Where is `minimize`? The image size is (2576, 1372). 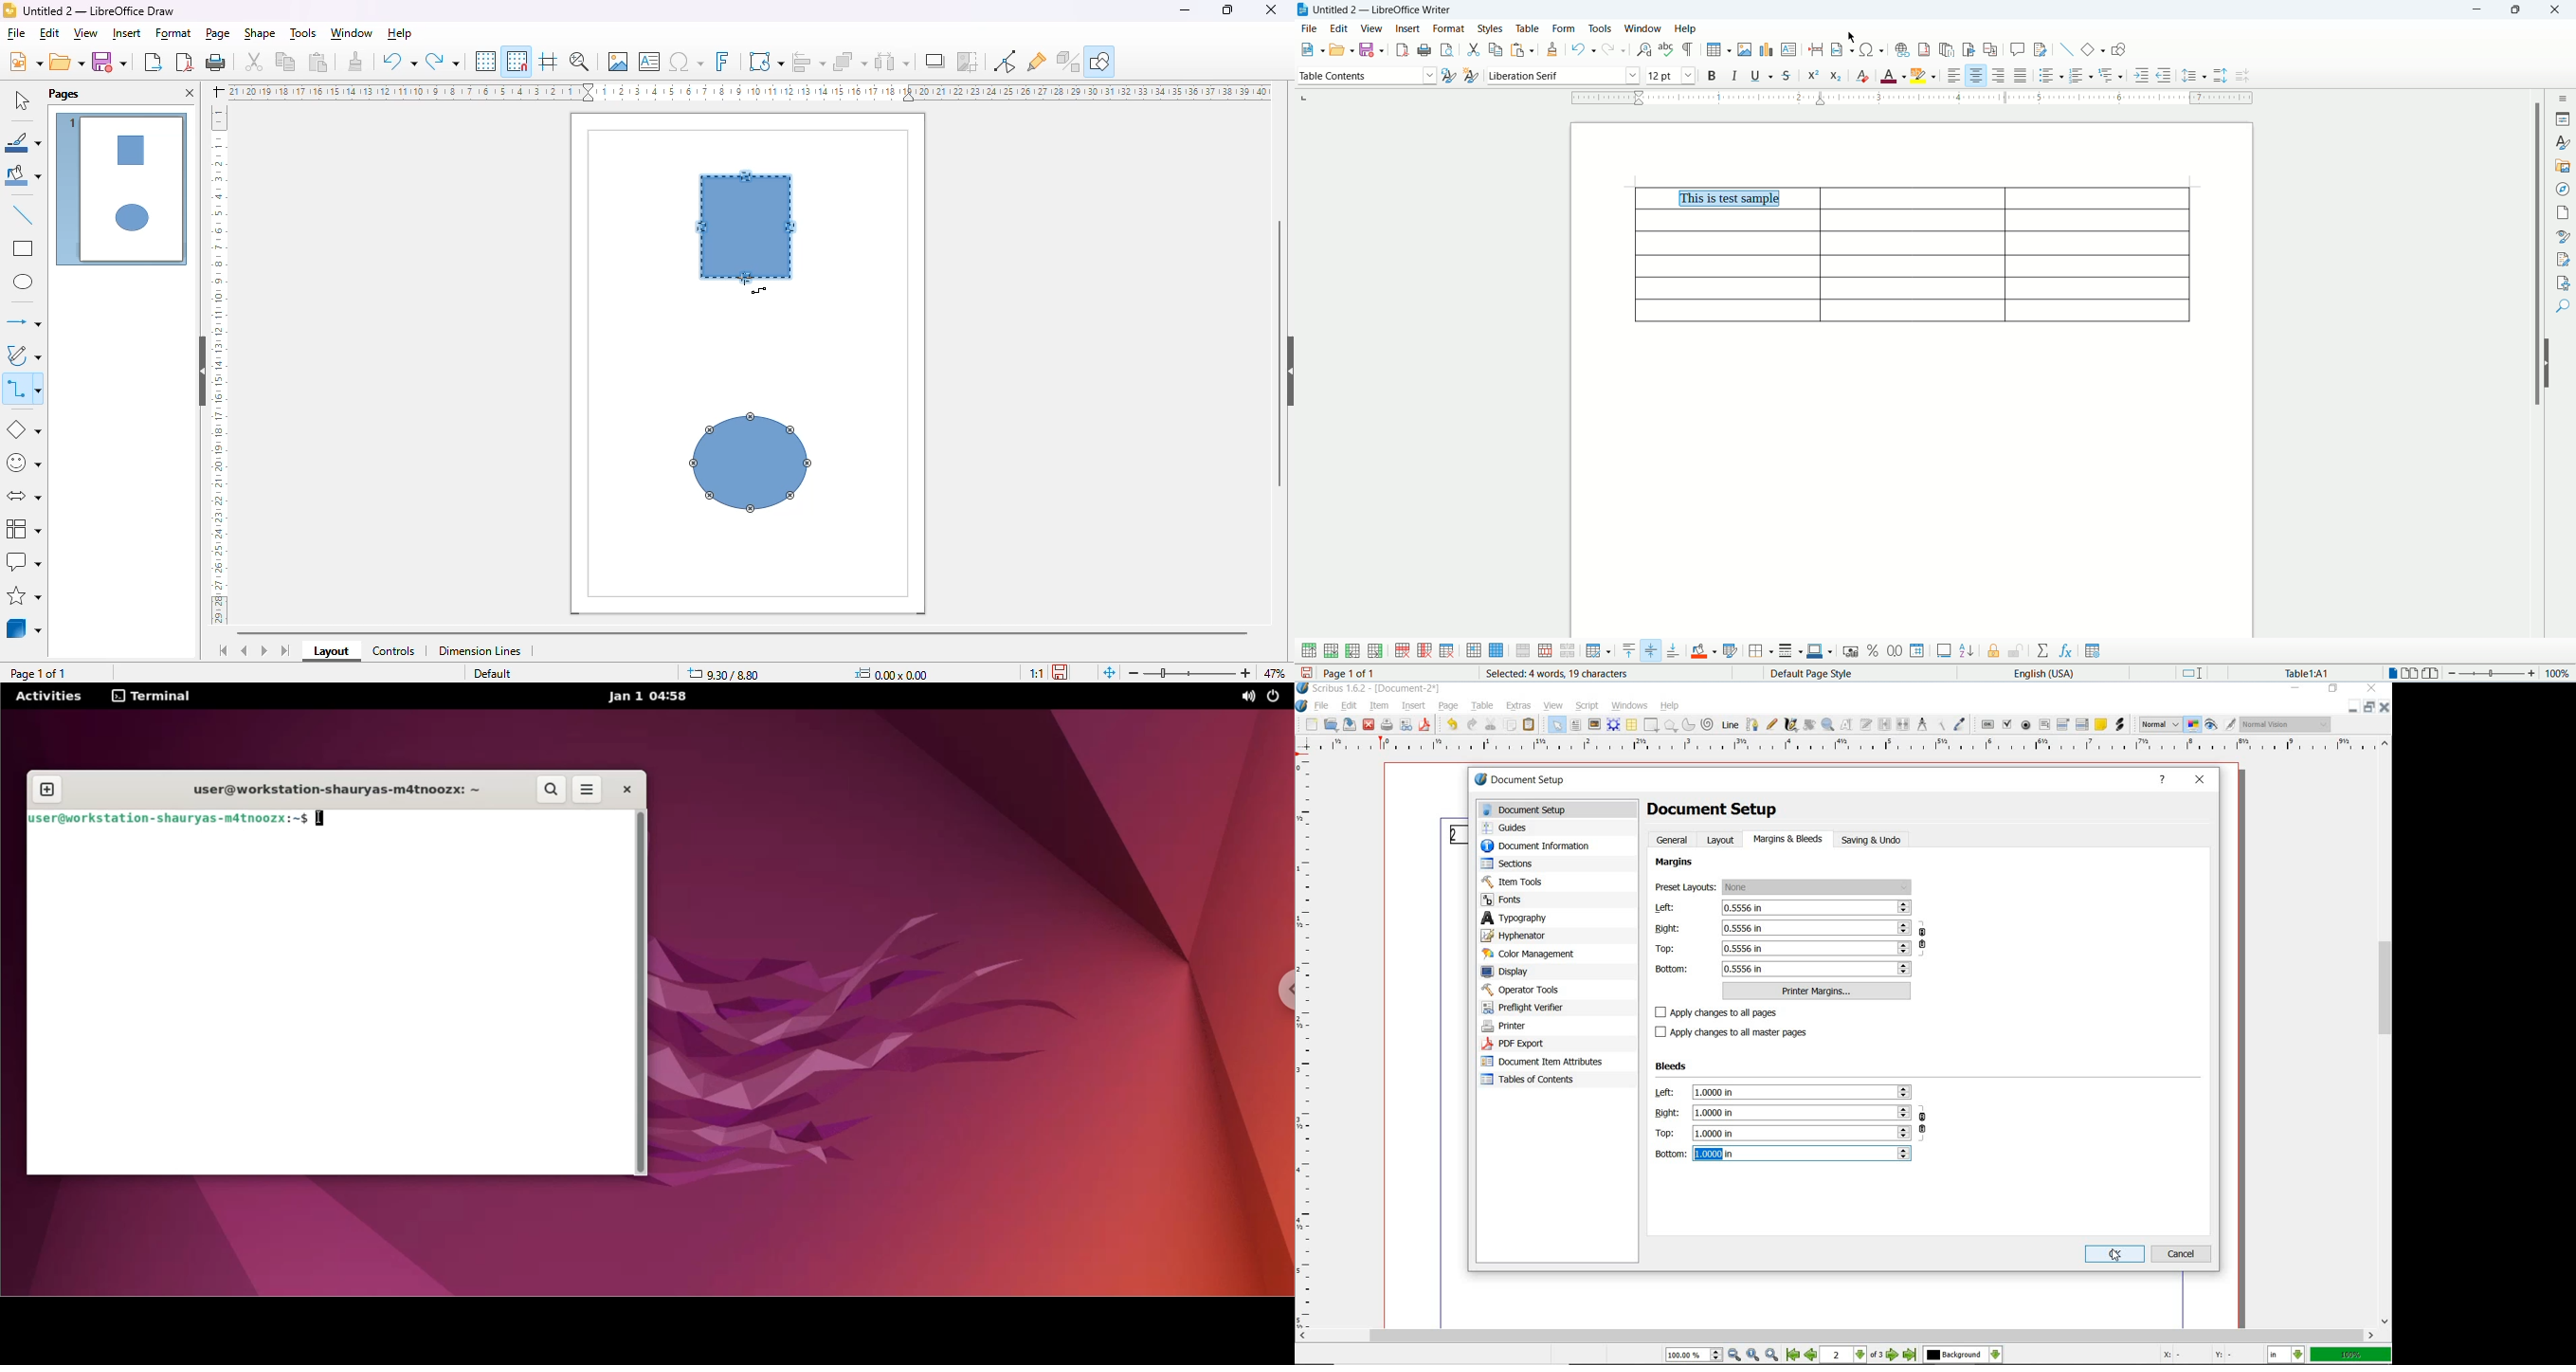 minimize is located at coordinates (2294, 688).